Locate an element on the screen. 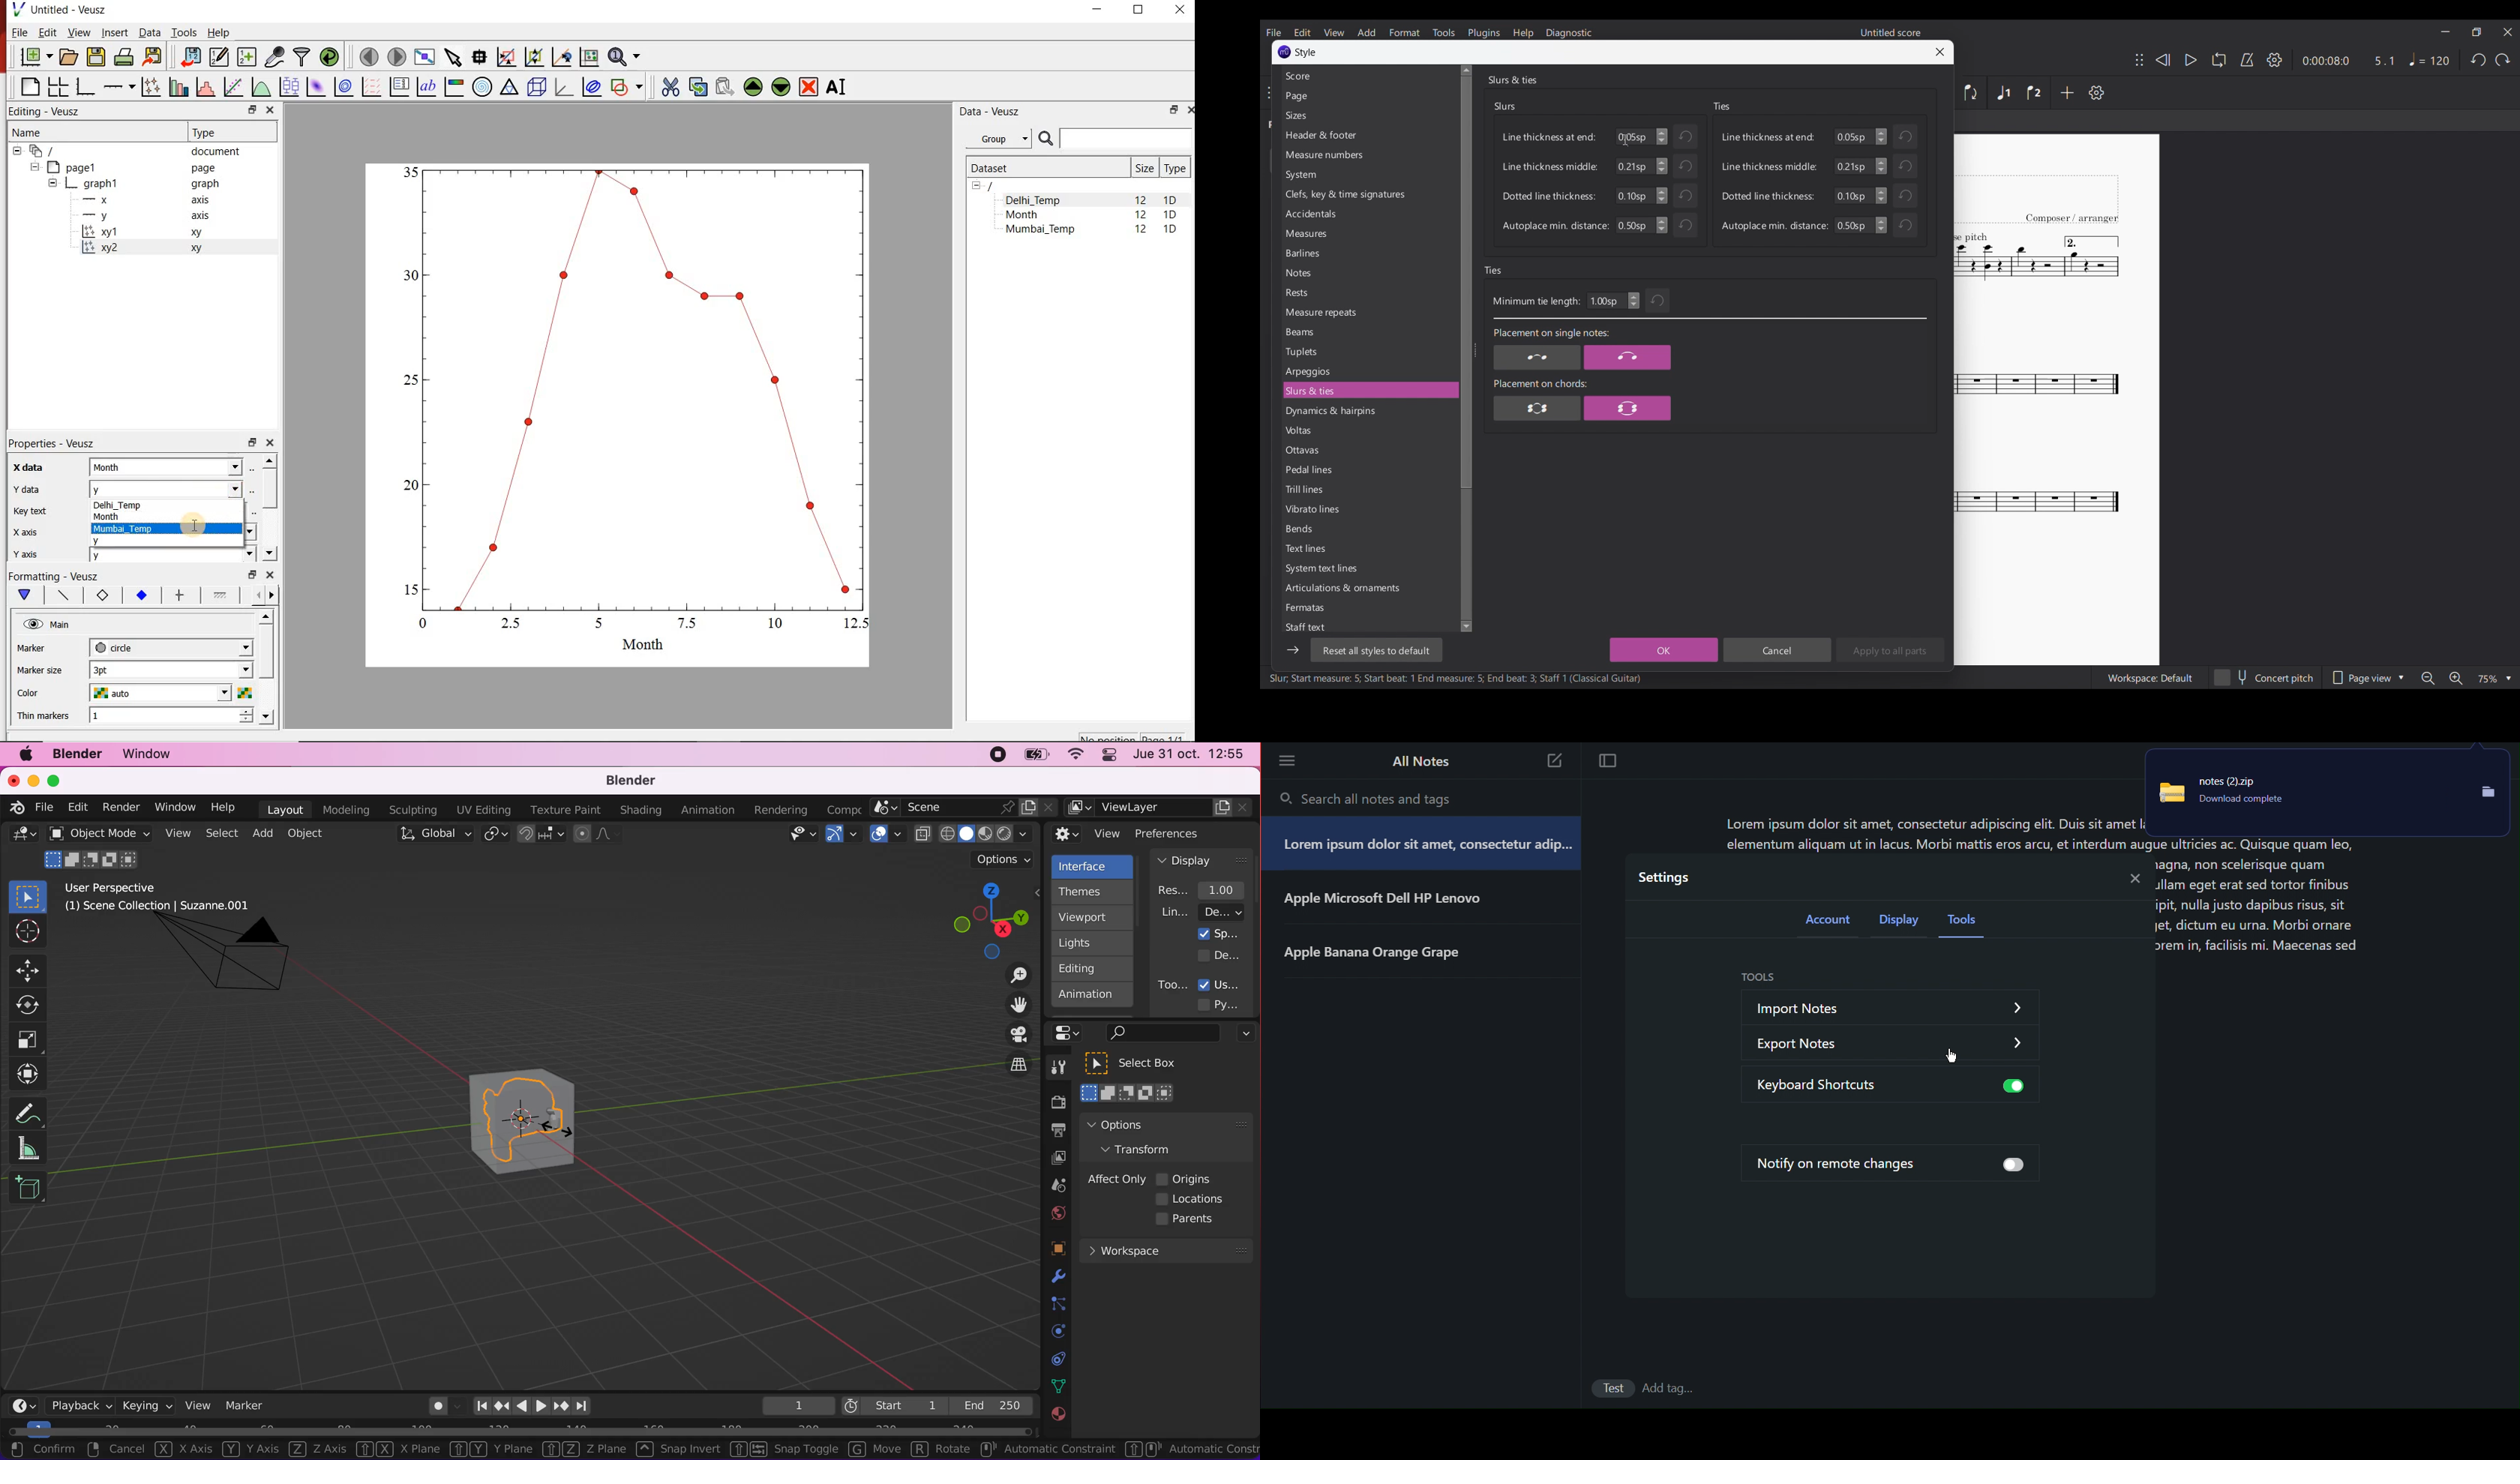 Image resolution: width=2520 pixels, height=1484 pixels. minimize is located at coordinates (32, 780).